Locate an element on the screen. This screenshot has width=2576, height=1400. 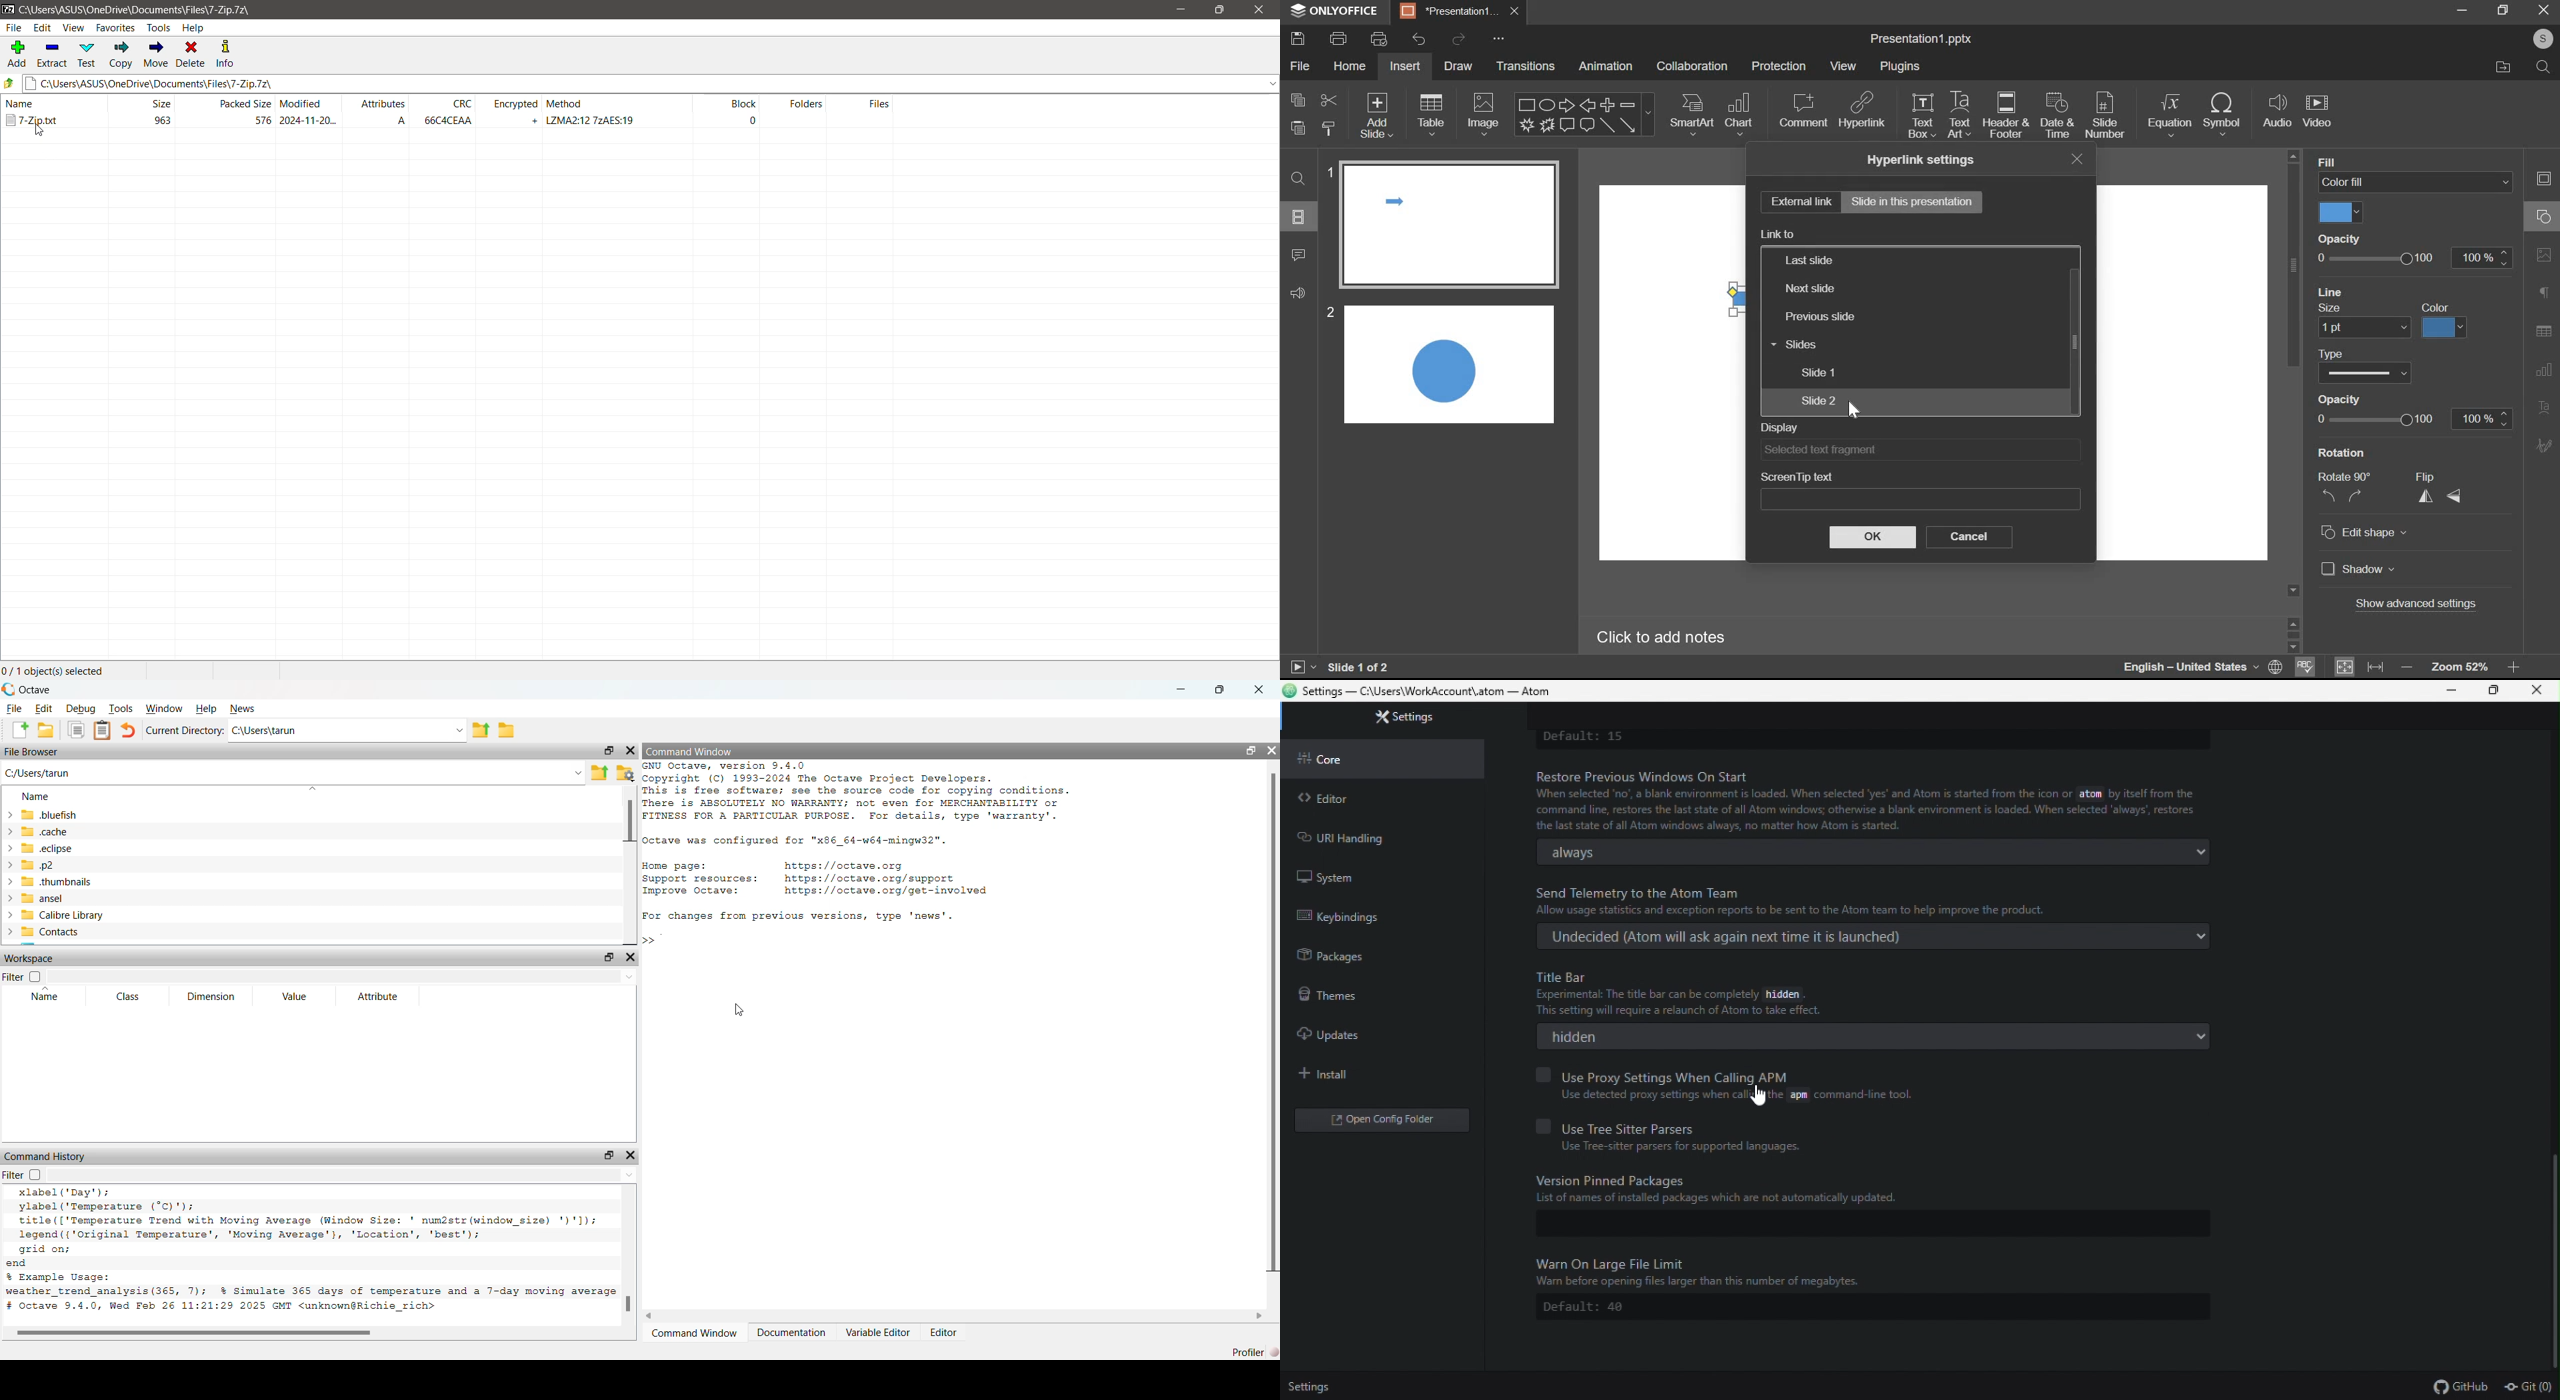
set size is located at coordinates (2365, 328).